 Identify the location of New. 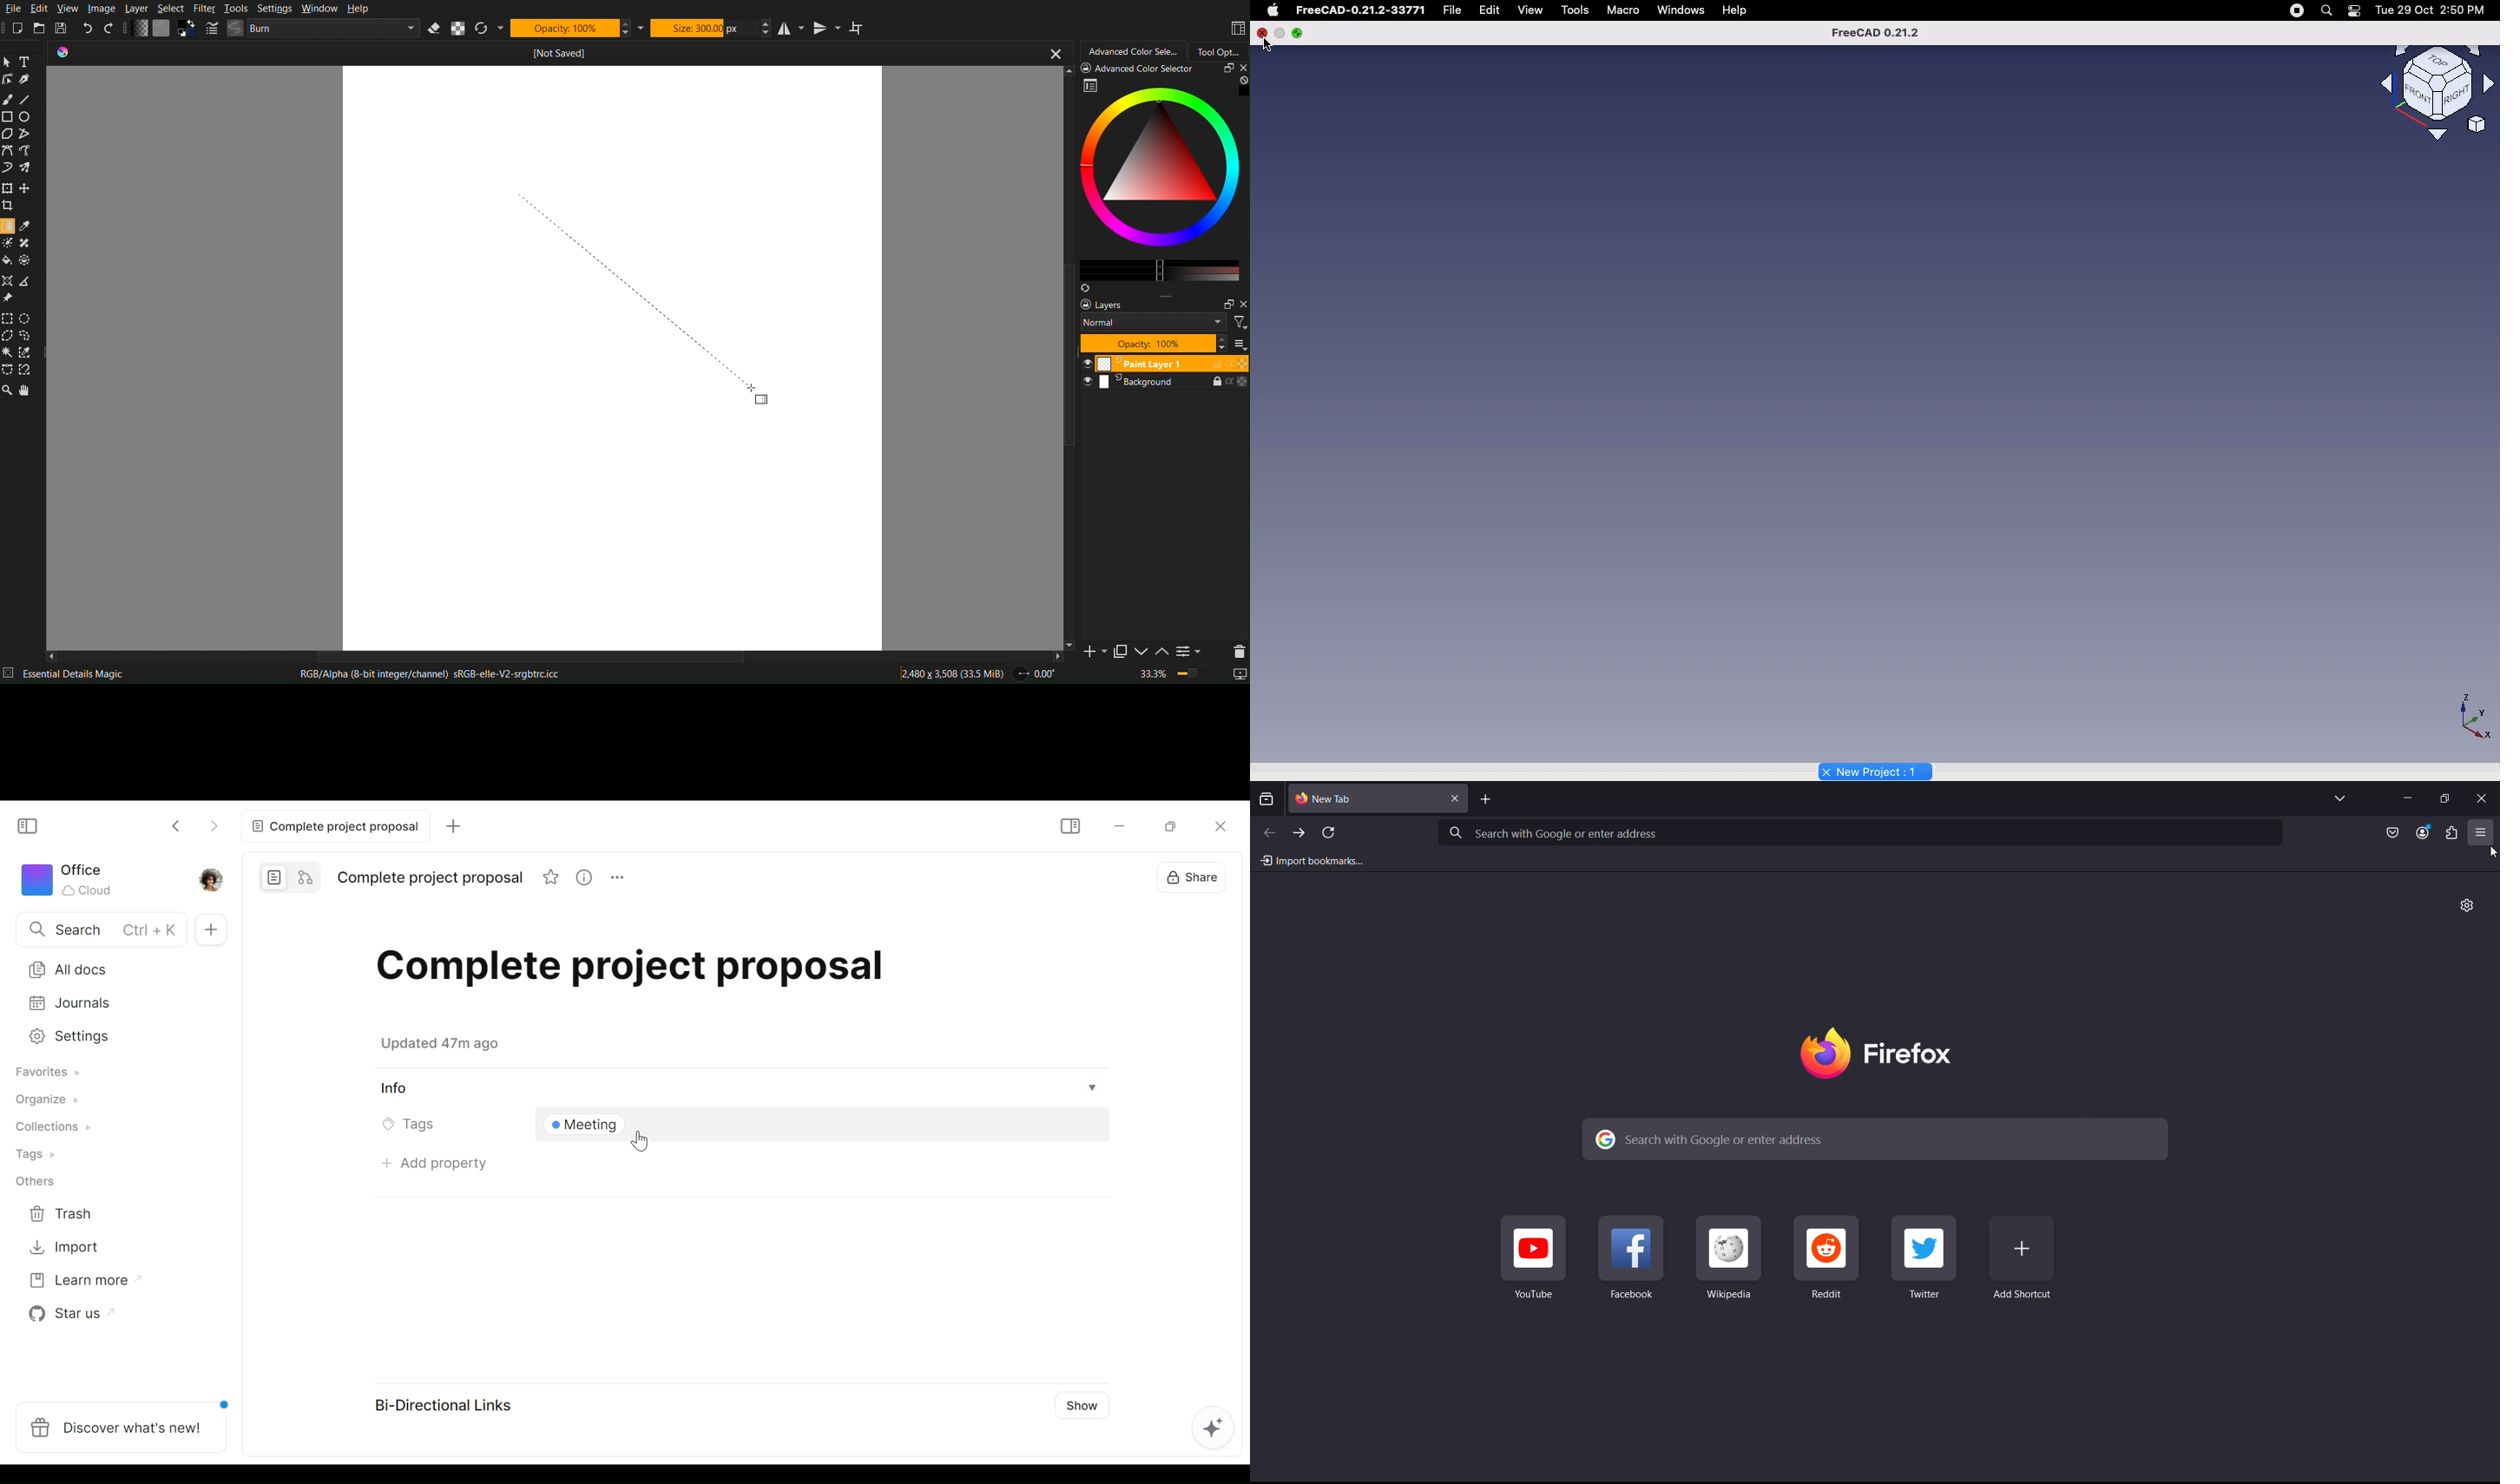
(18, 29).